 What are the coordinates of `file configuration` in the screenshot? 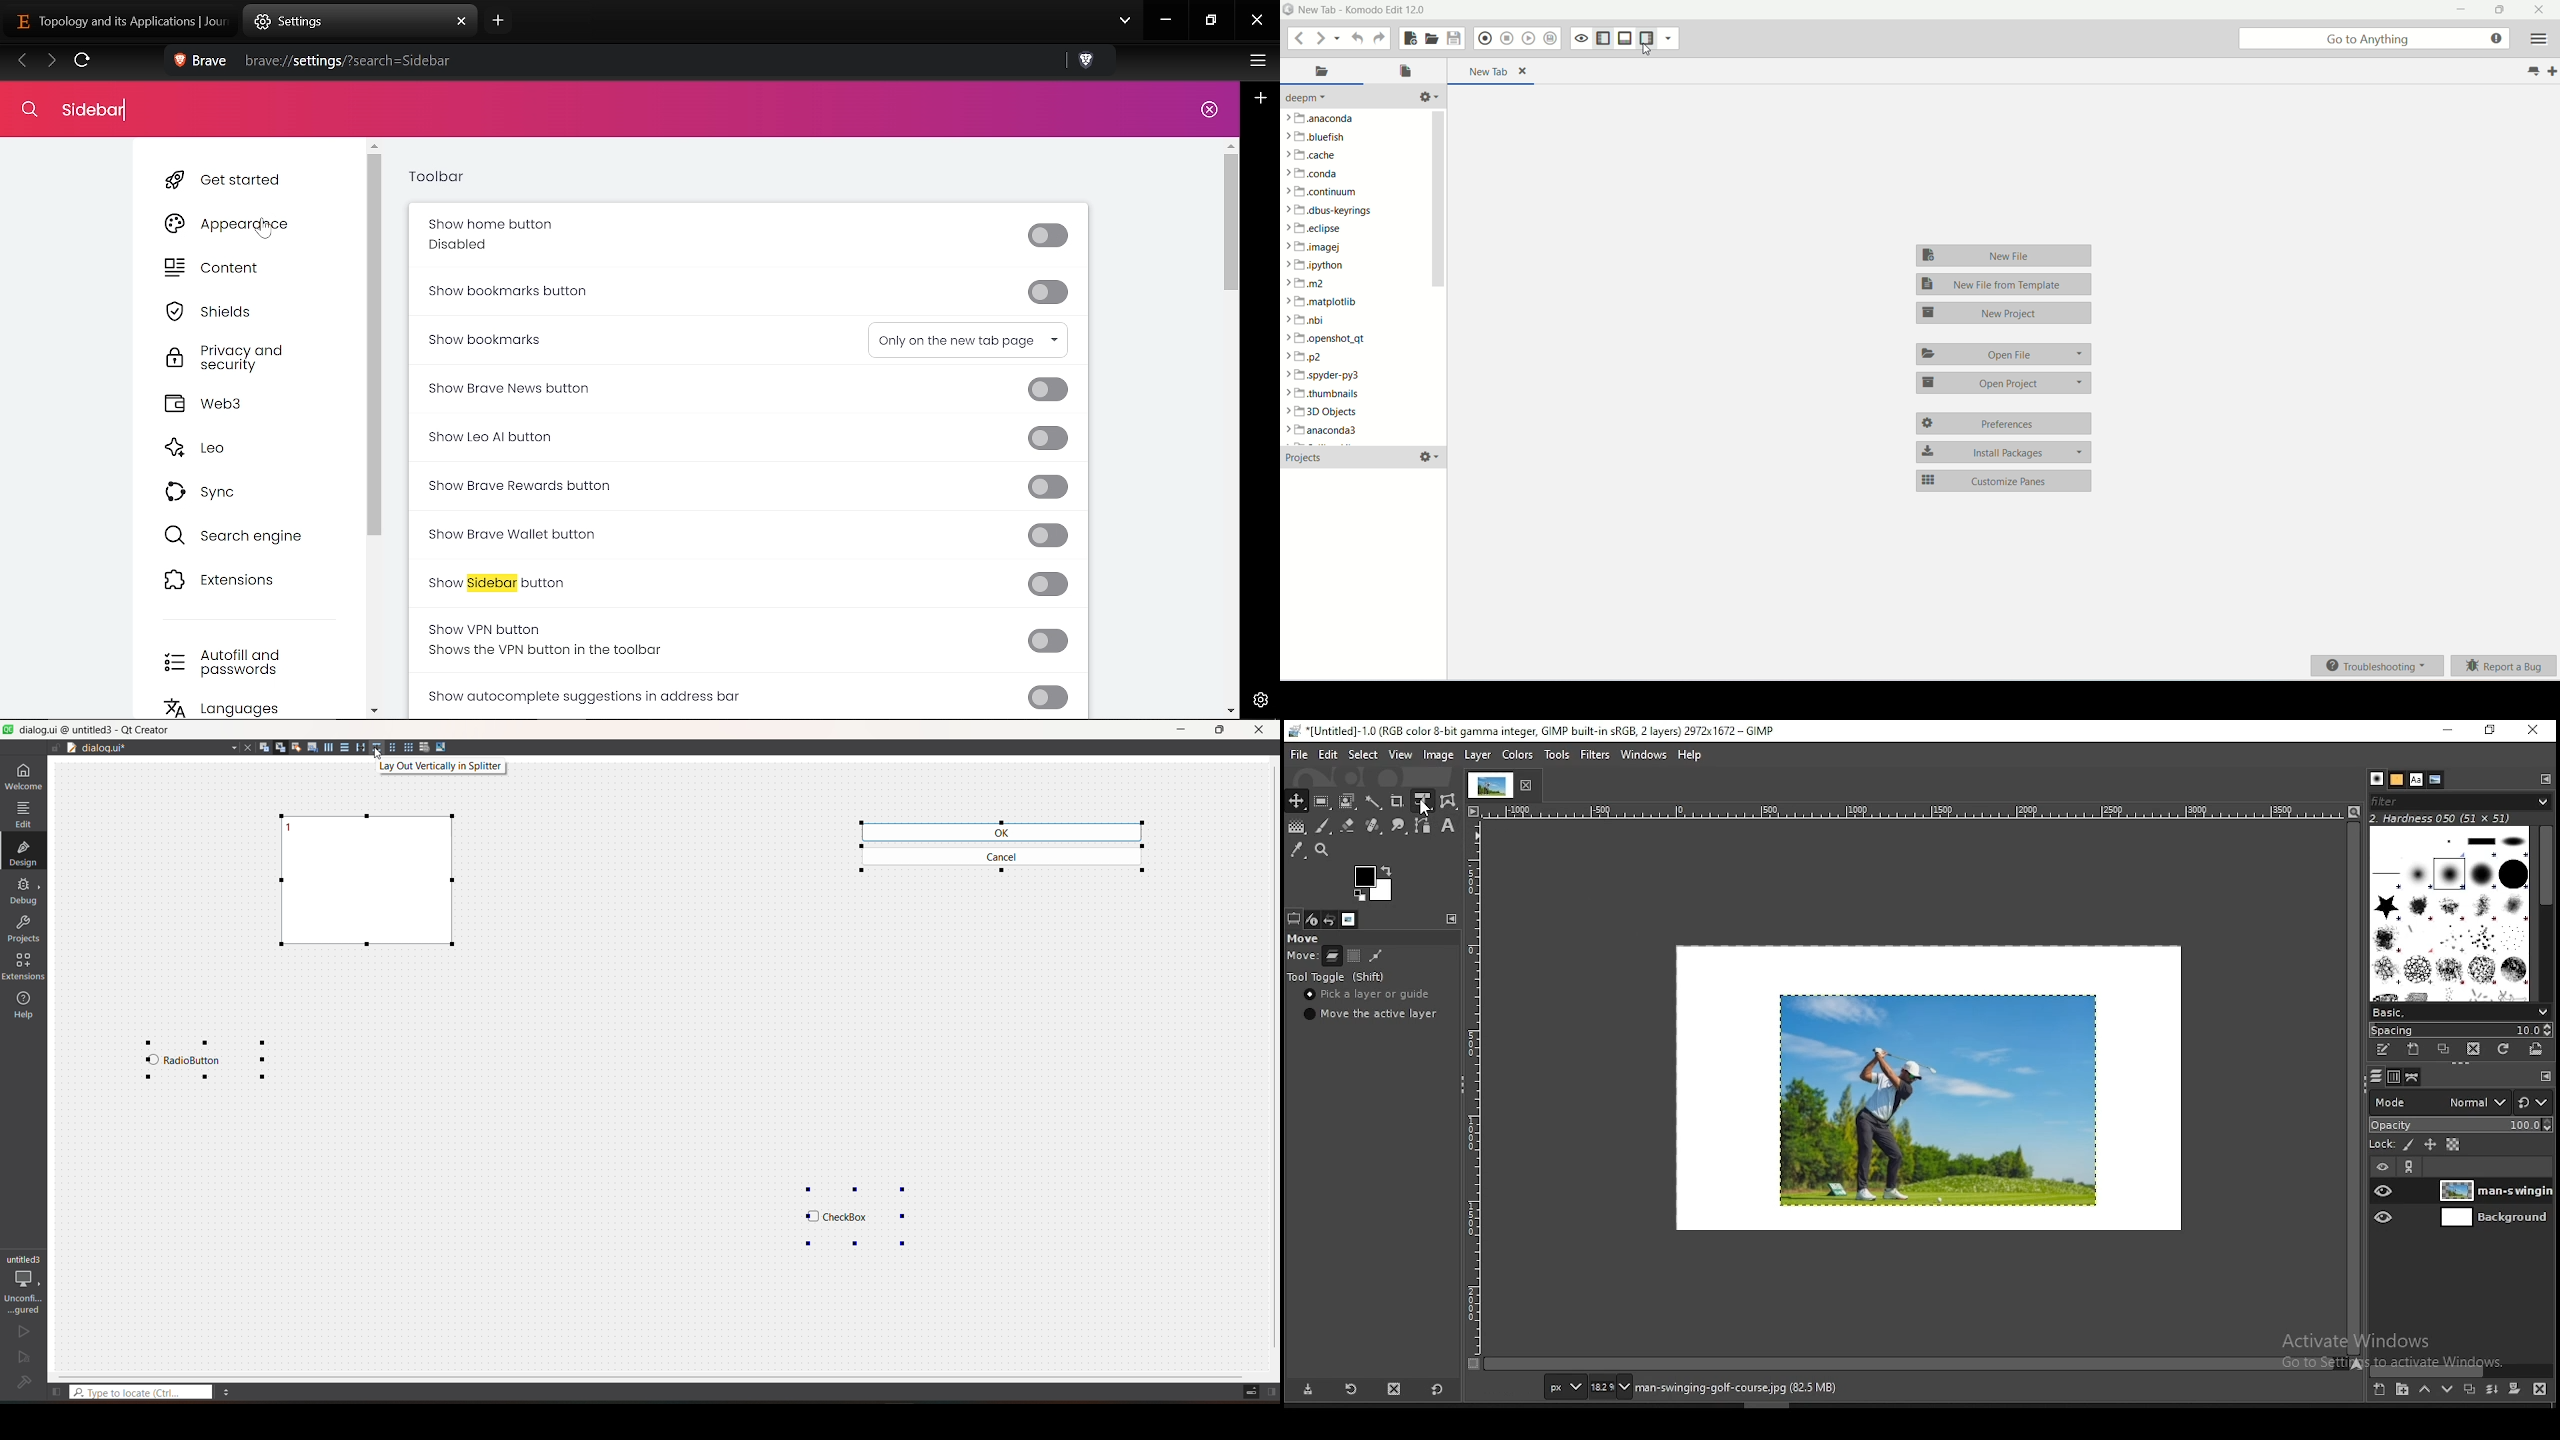 It's located at (23, 1383).